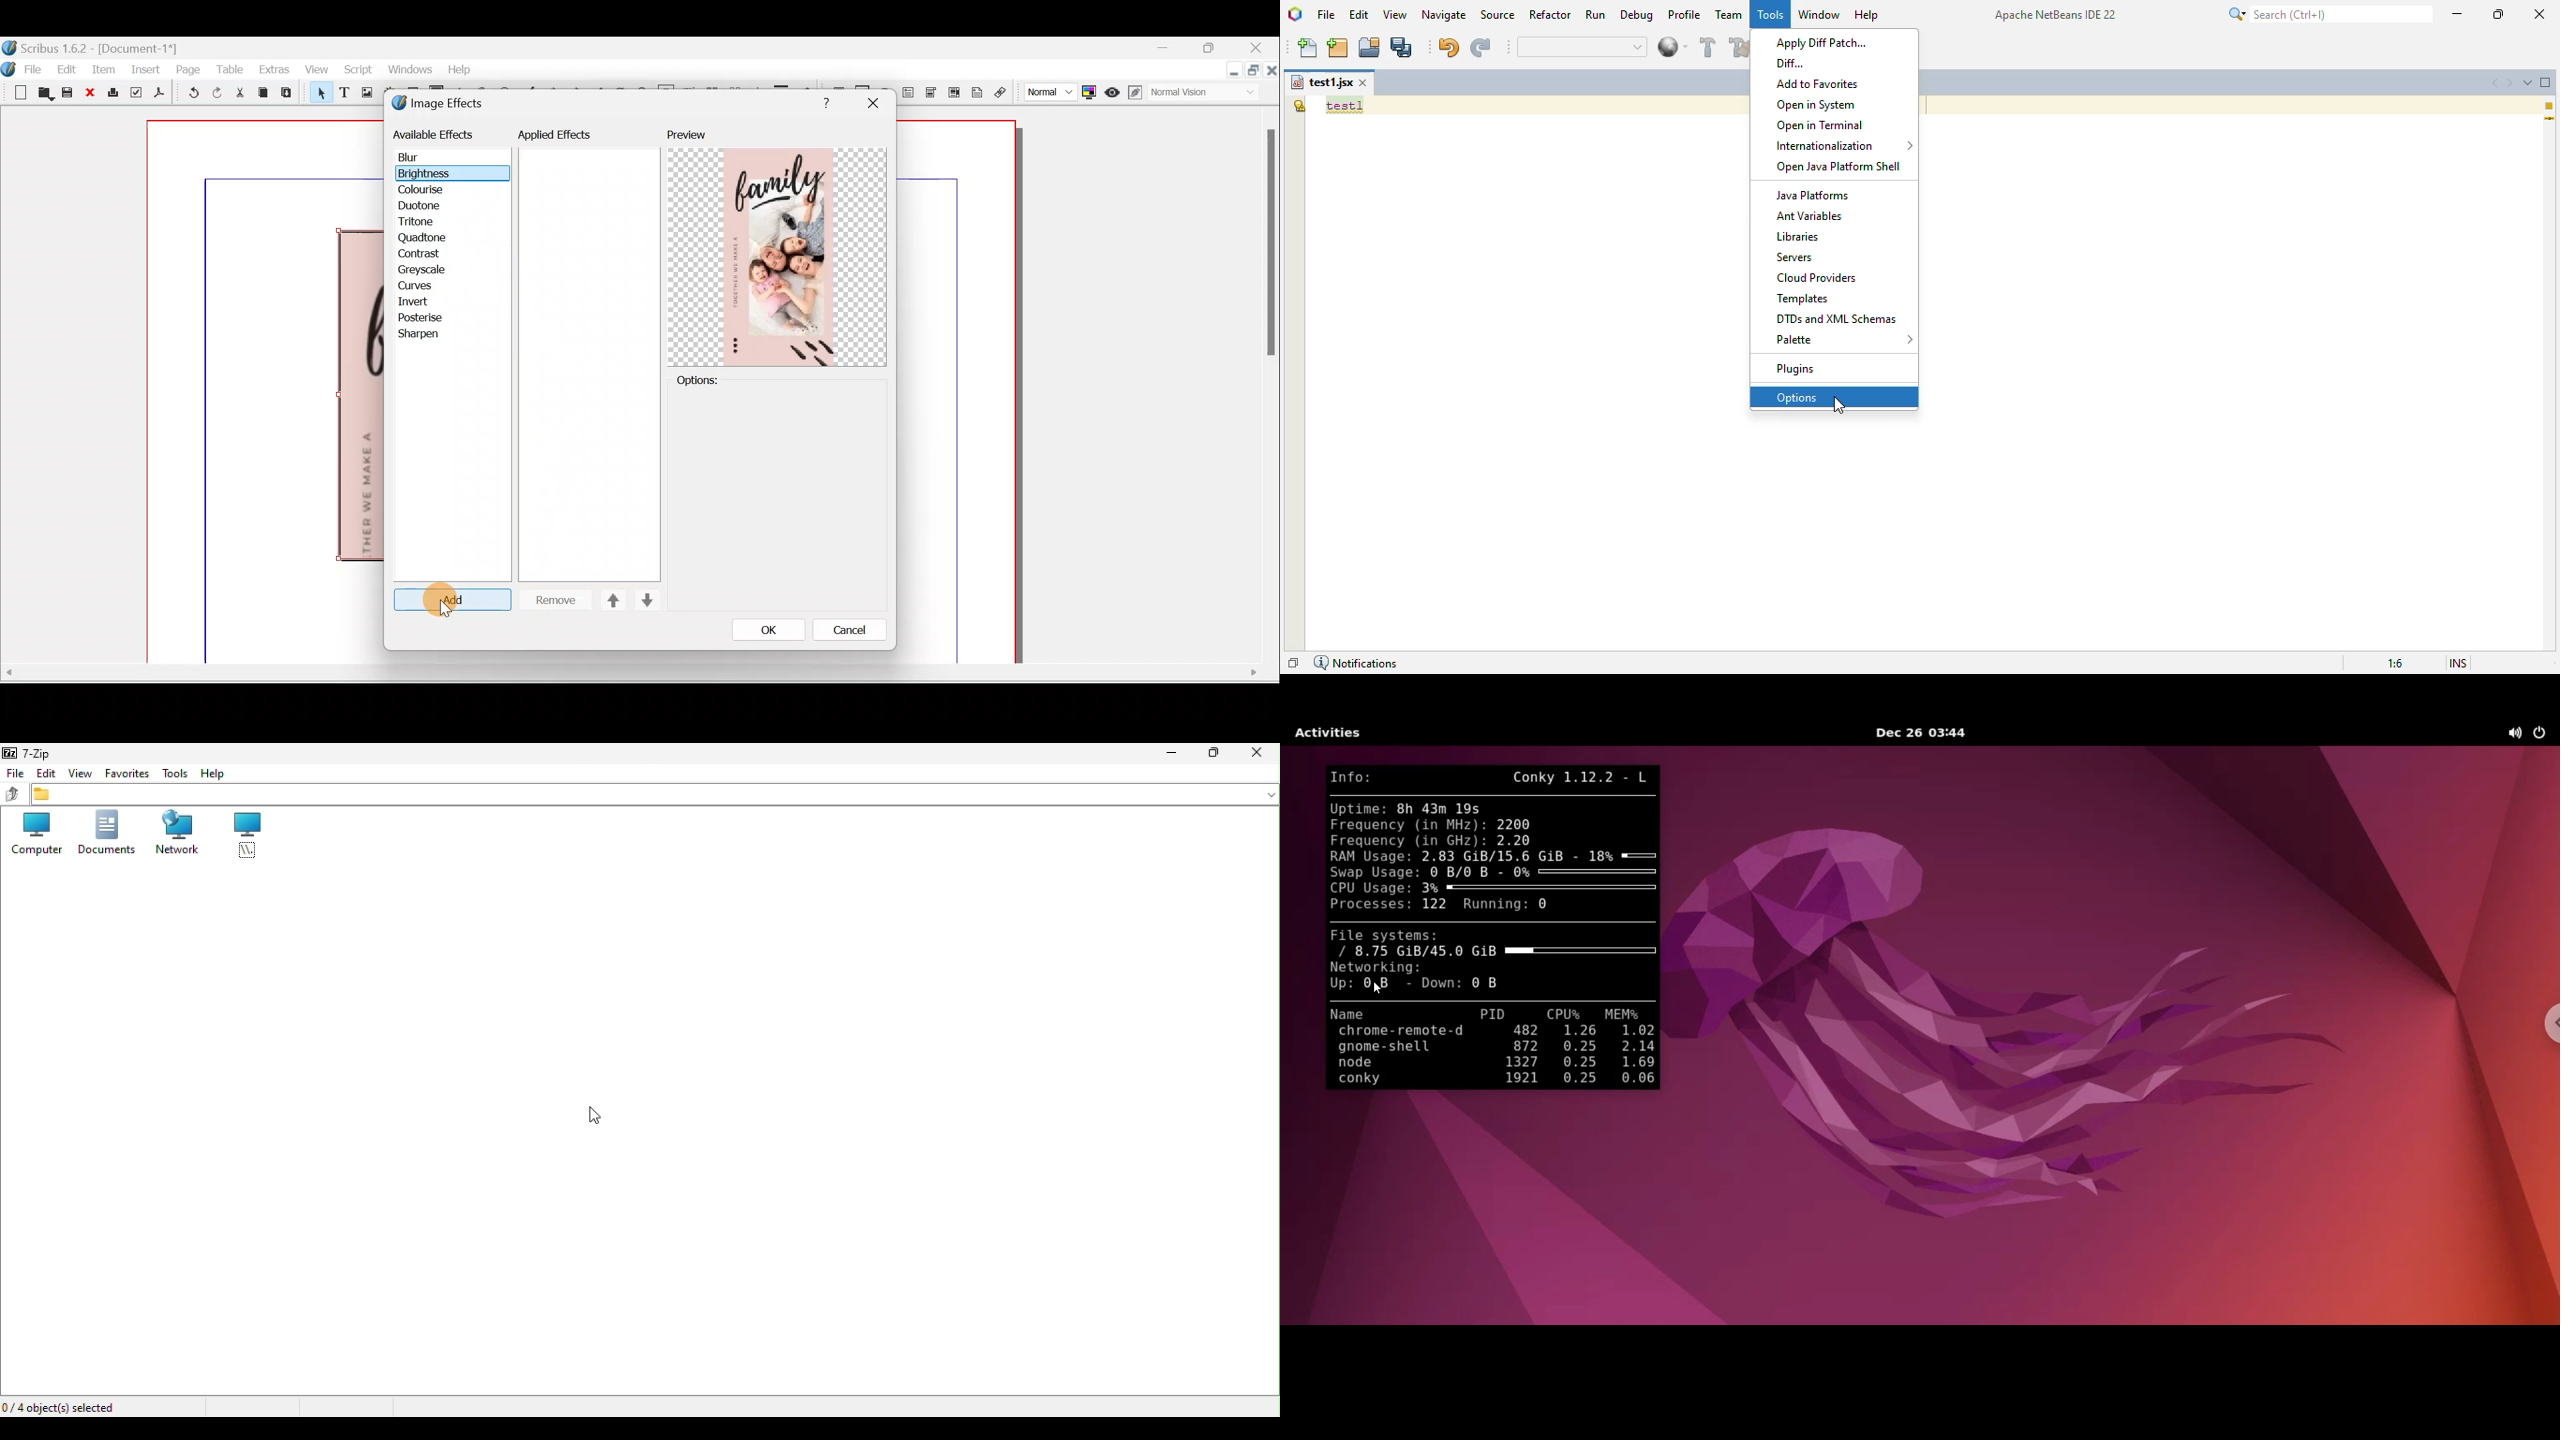 The width and height of the screenshot is (2576, 1456). What do you see at coordinates (30, 754) in the screenshot?
I see `7 zip logo` at bounding box center [30, 754].